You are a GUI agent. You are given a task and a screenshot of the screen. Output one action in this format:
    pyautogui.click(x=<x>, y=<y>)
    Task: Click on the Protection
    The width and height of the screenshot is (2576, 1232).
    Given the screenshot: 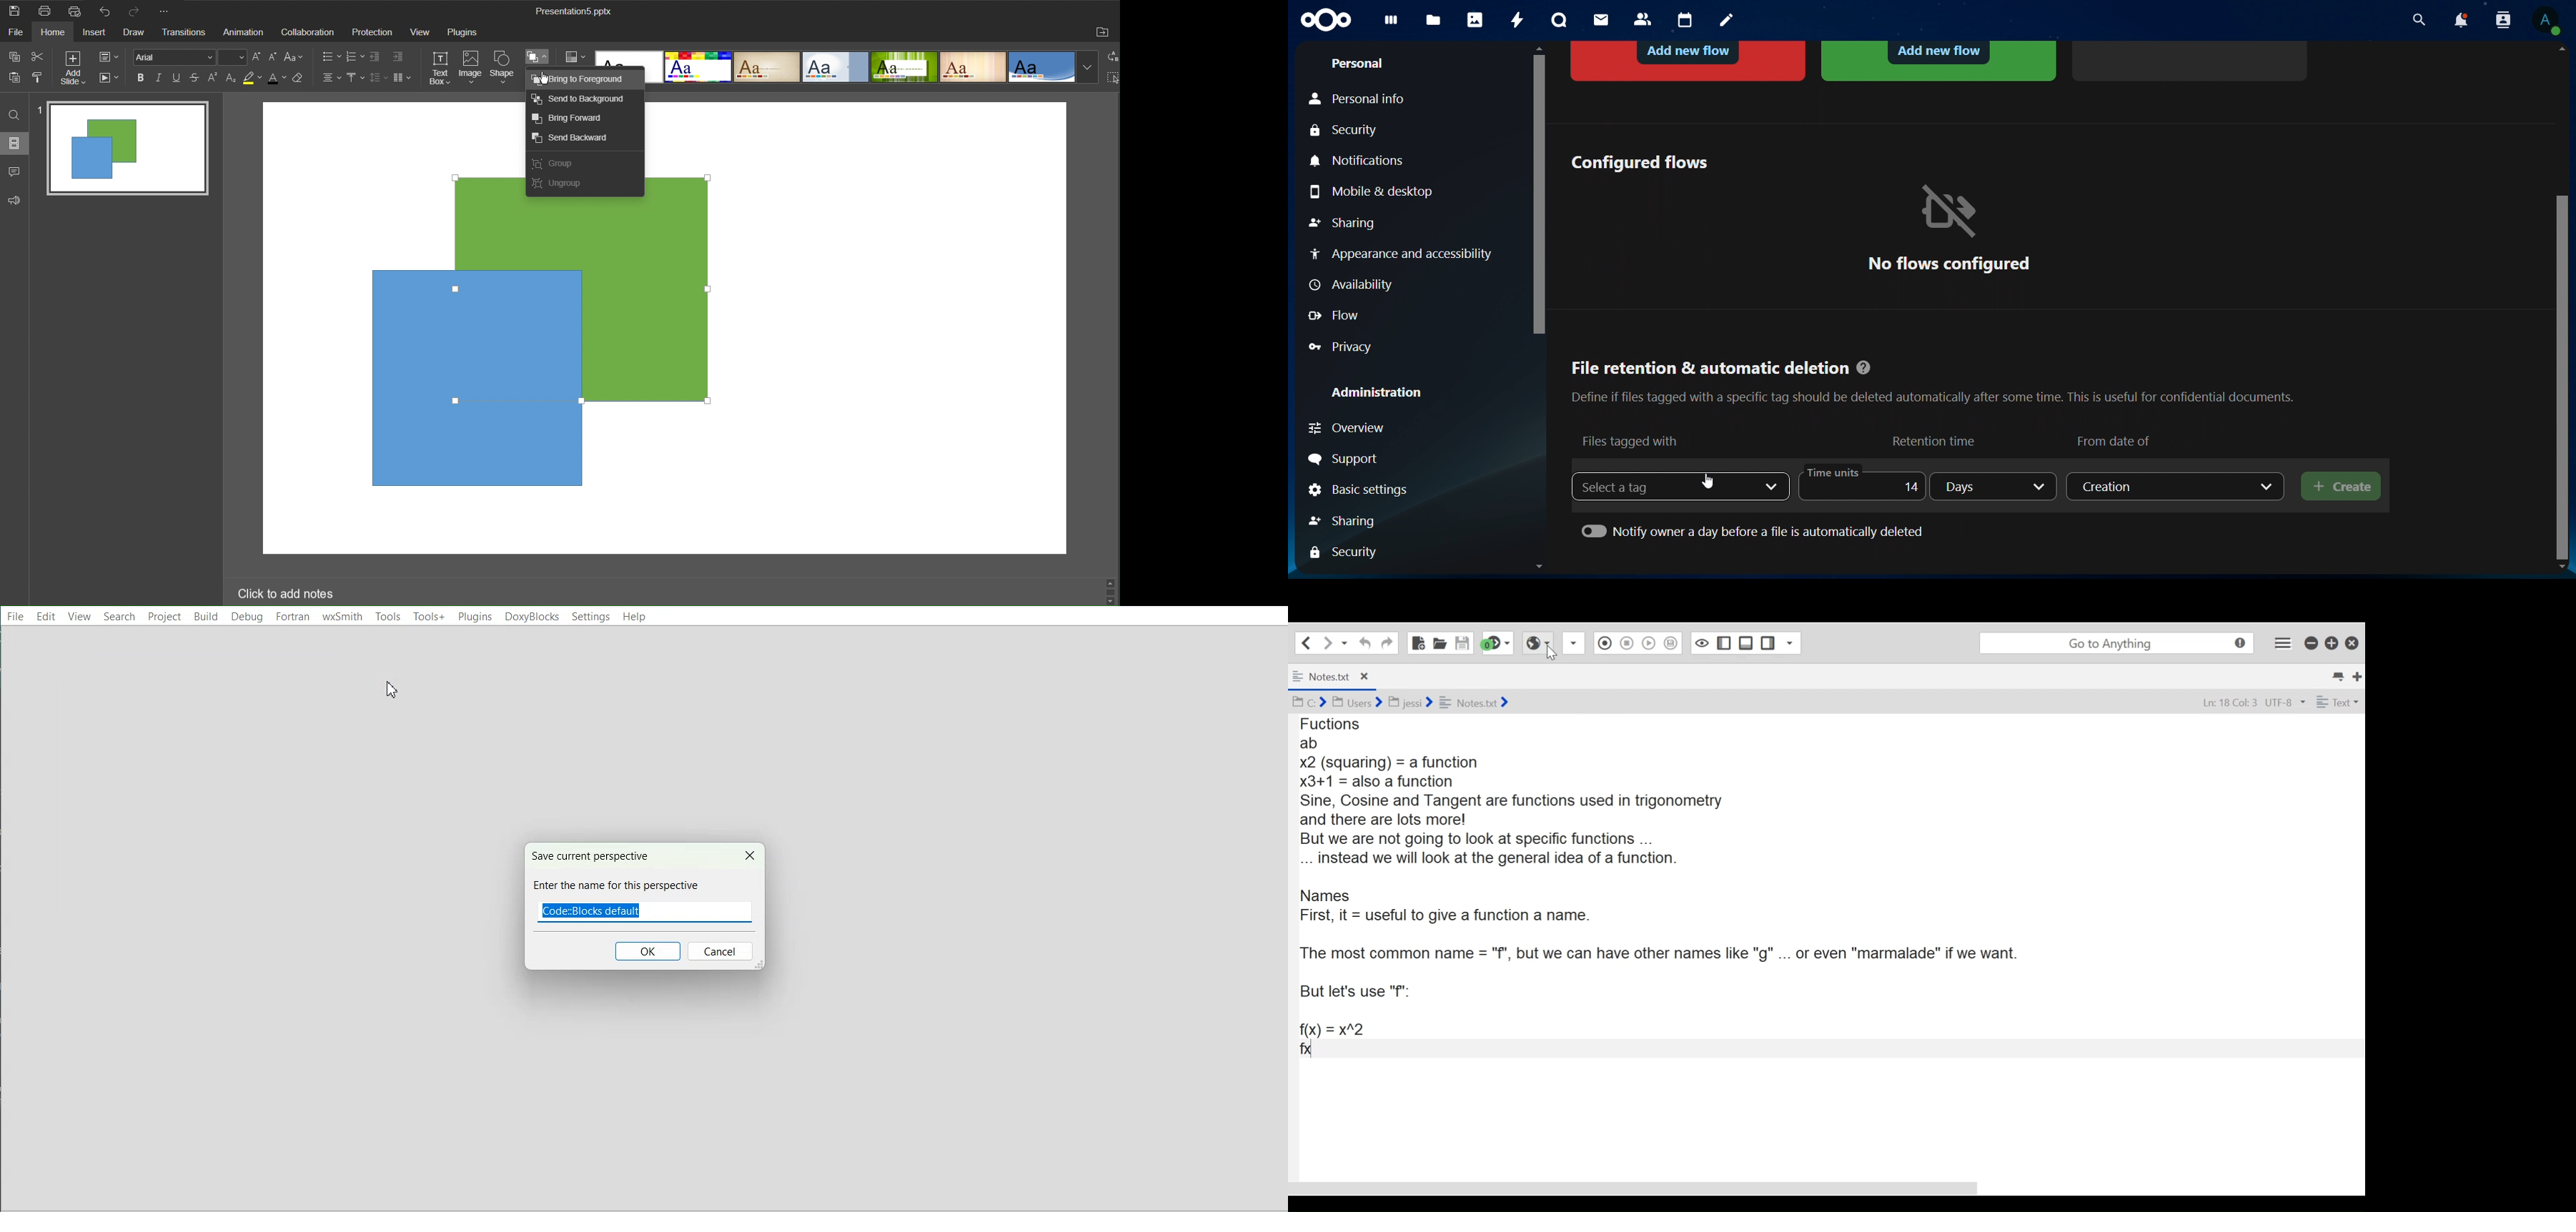 What is the action you would take?
    pyautogui.click(x=374, y=32)
    